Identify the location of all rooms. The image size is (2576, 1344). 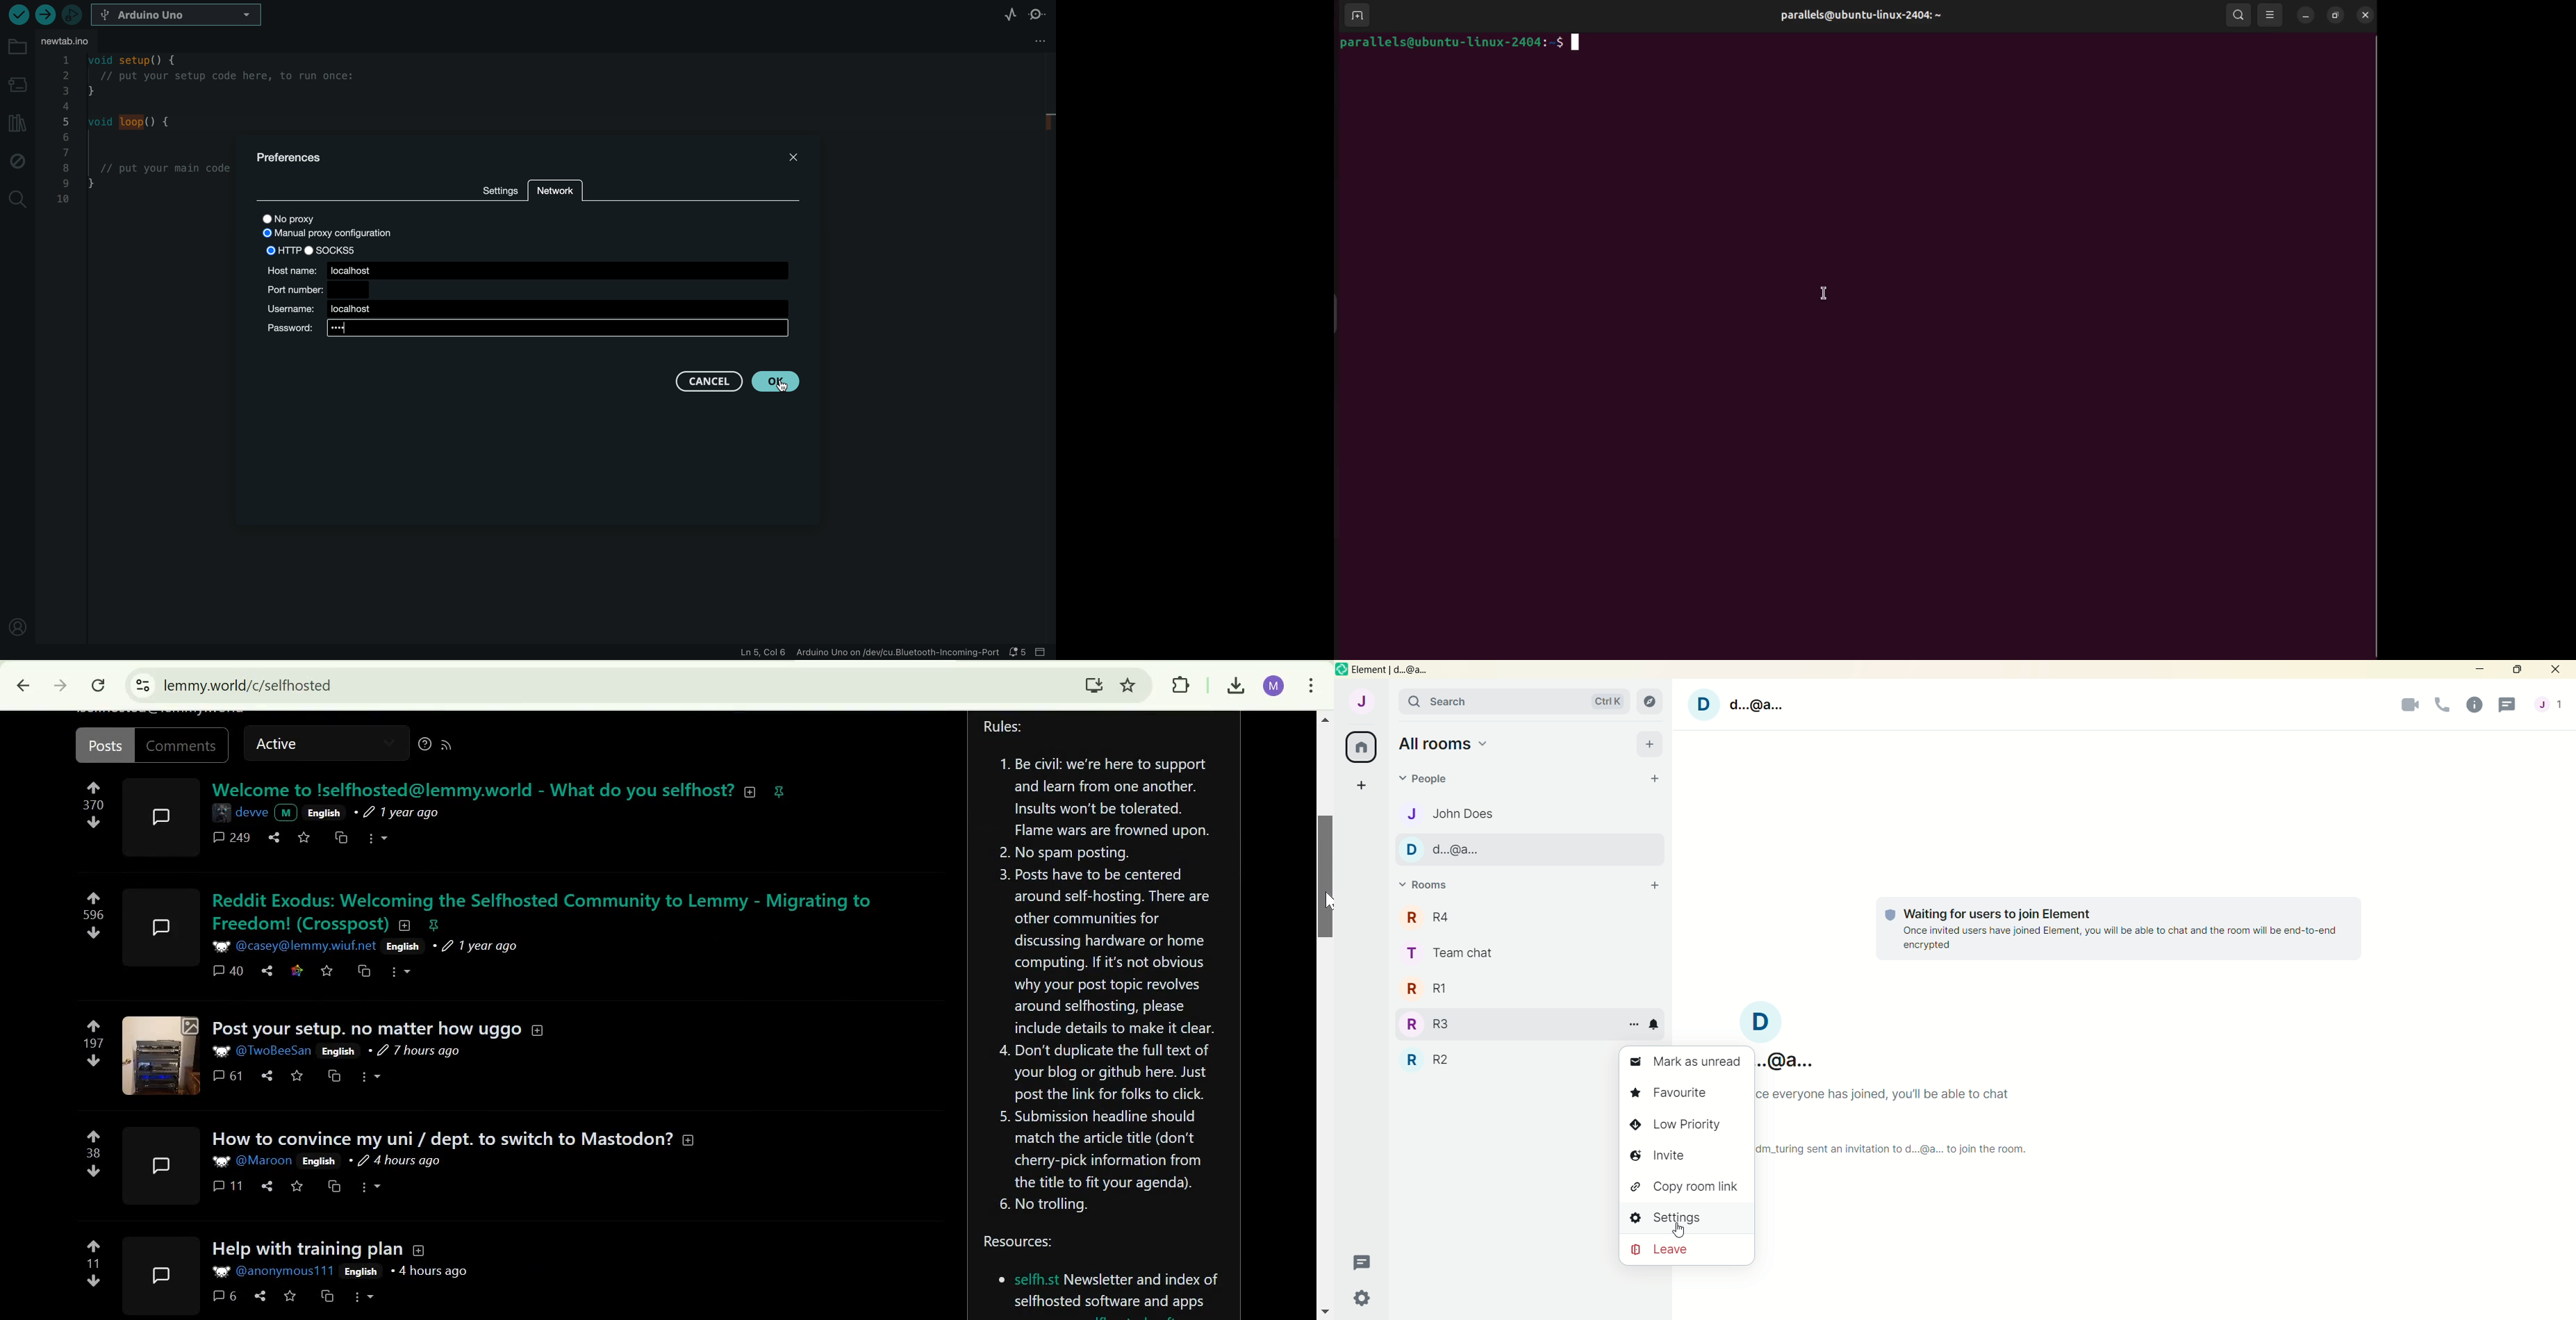
(1363, 746).